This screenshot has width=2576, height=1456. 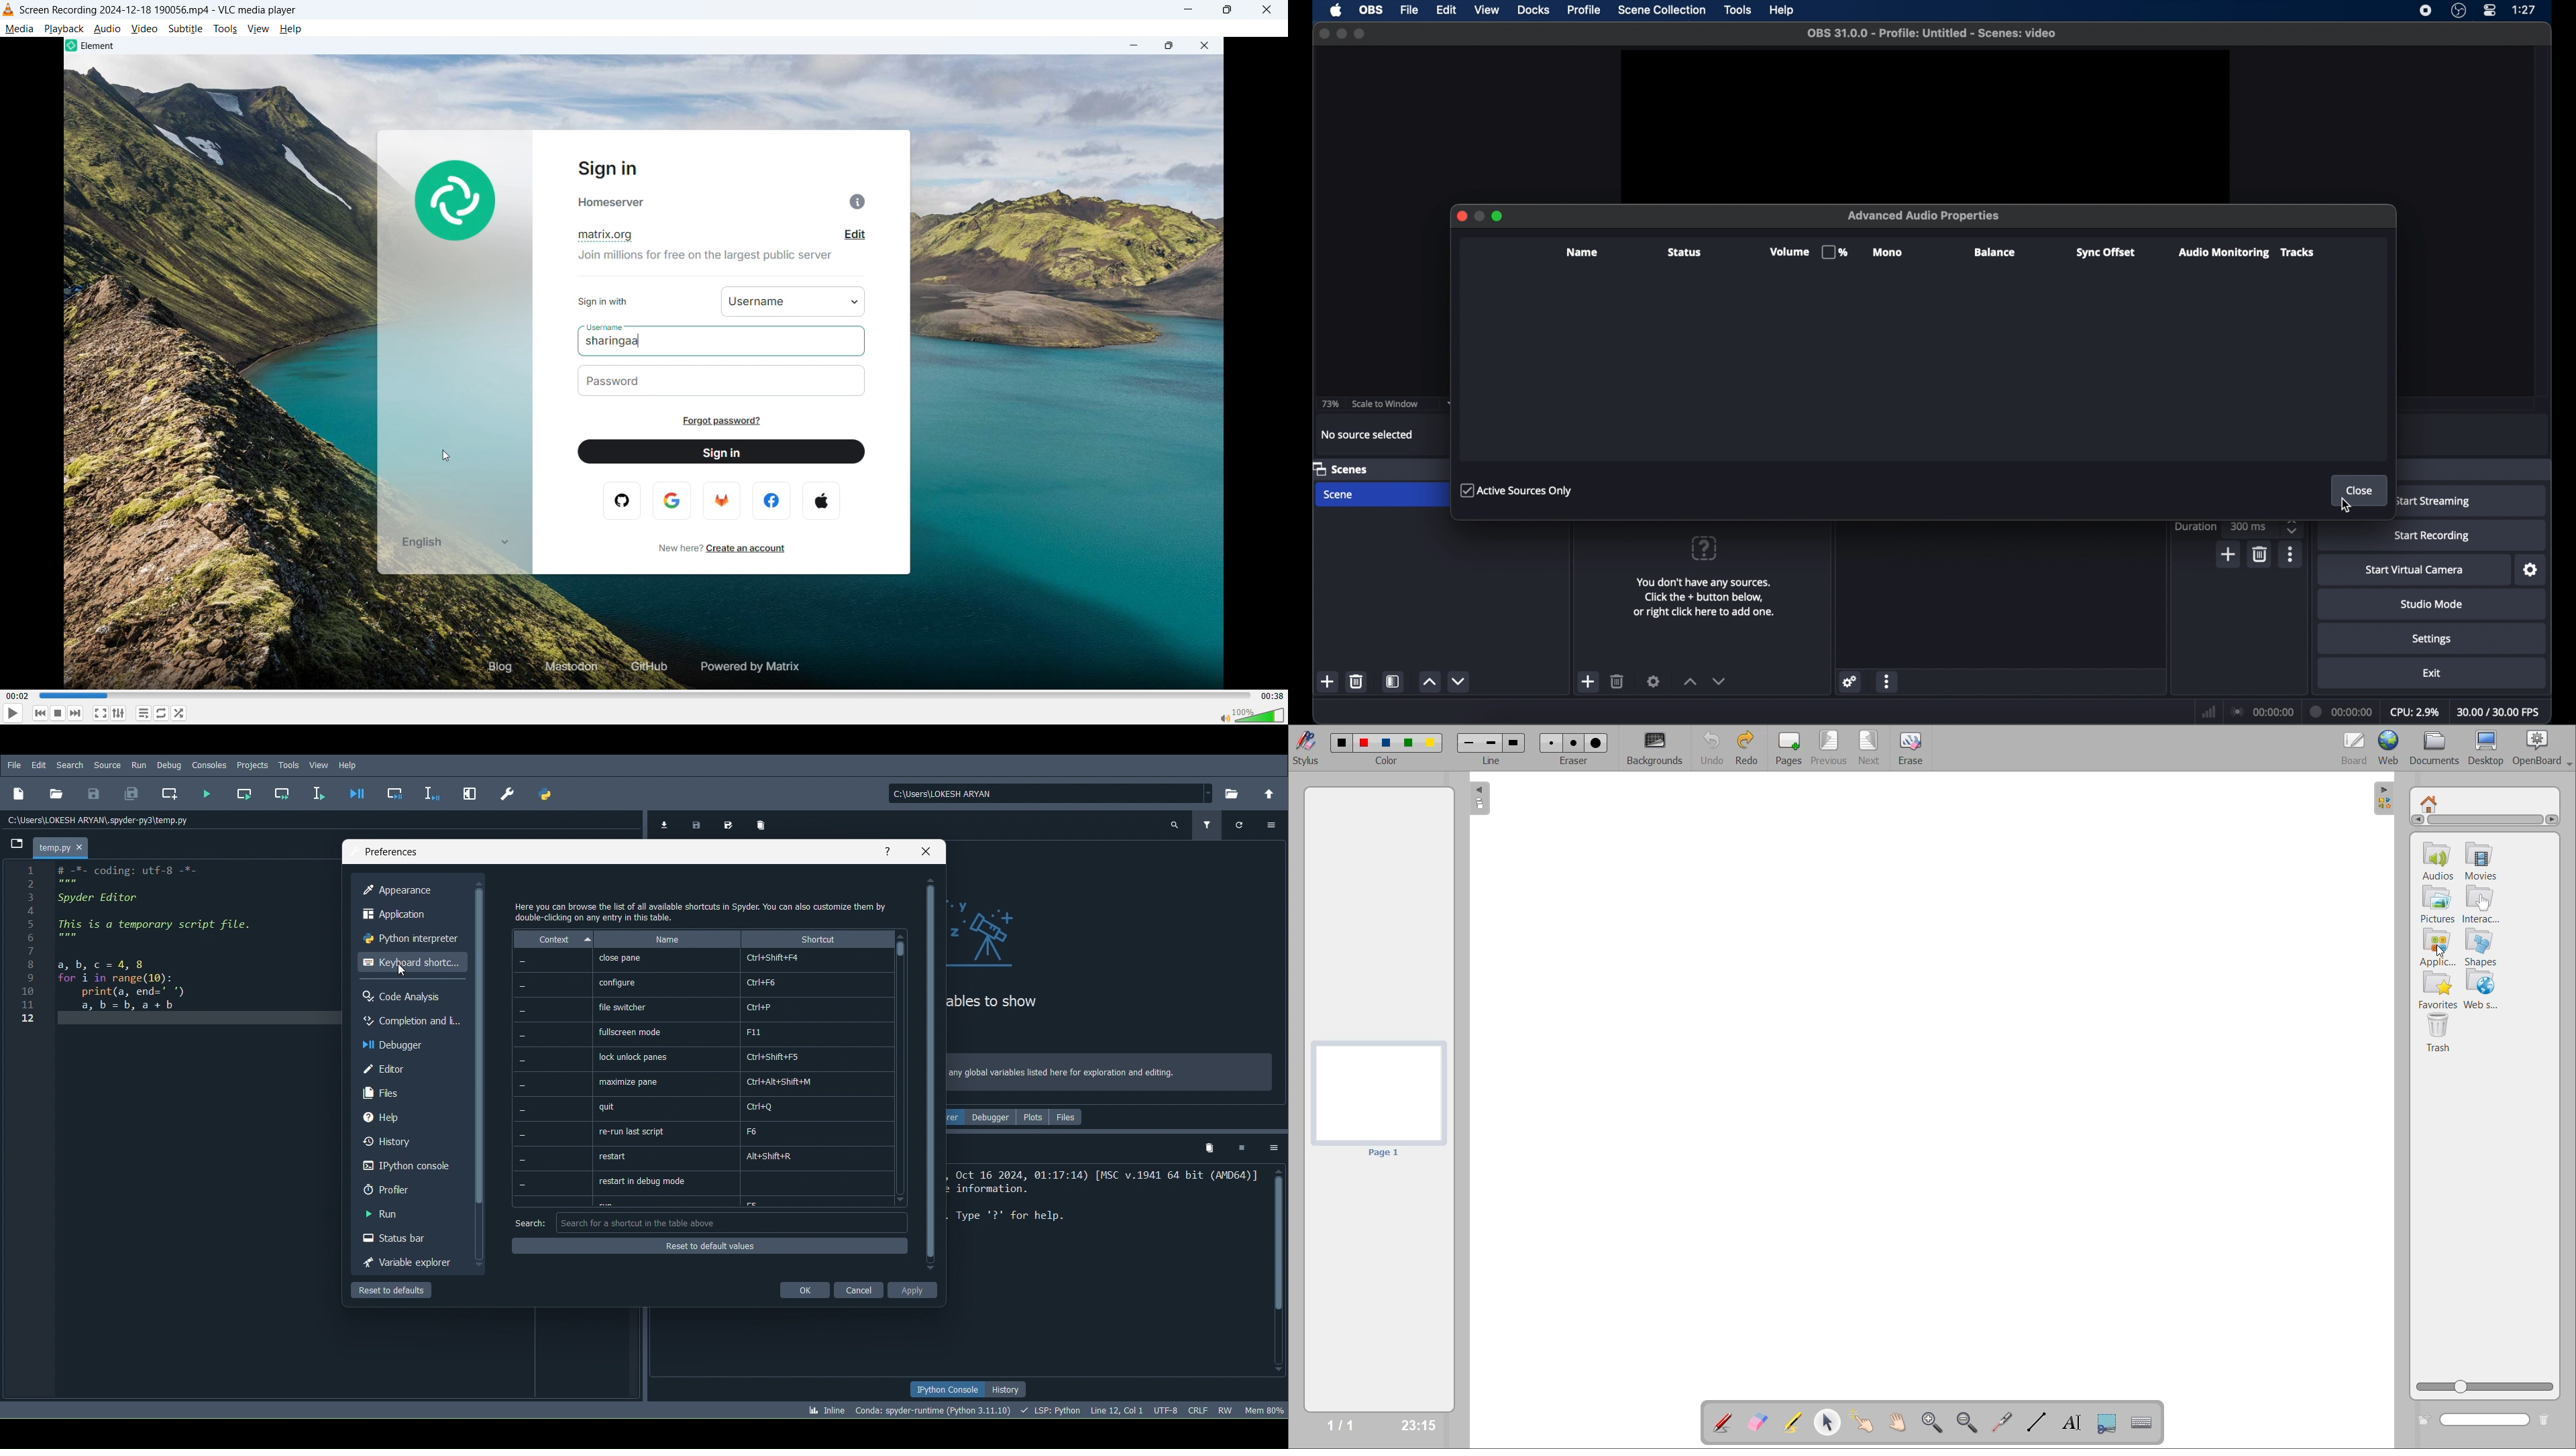 I want to click on Maximize, so click(x=1169, y=46).